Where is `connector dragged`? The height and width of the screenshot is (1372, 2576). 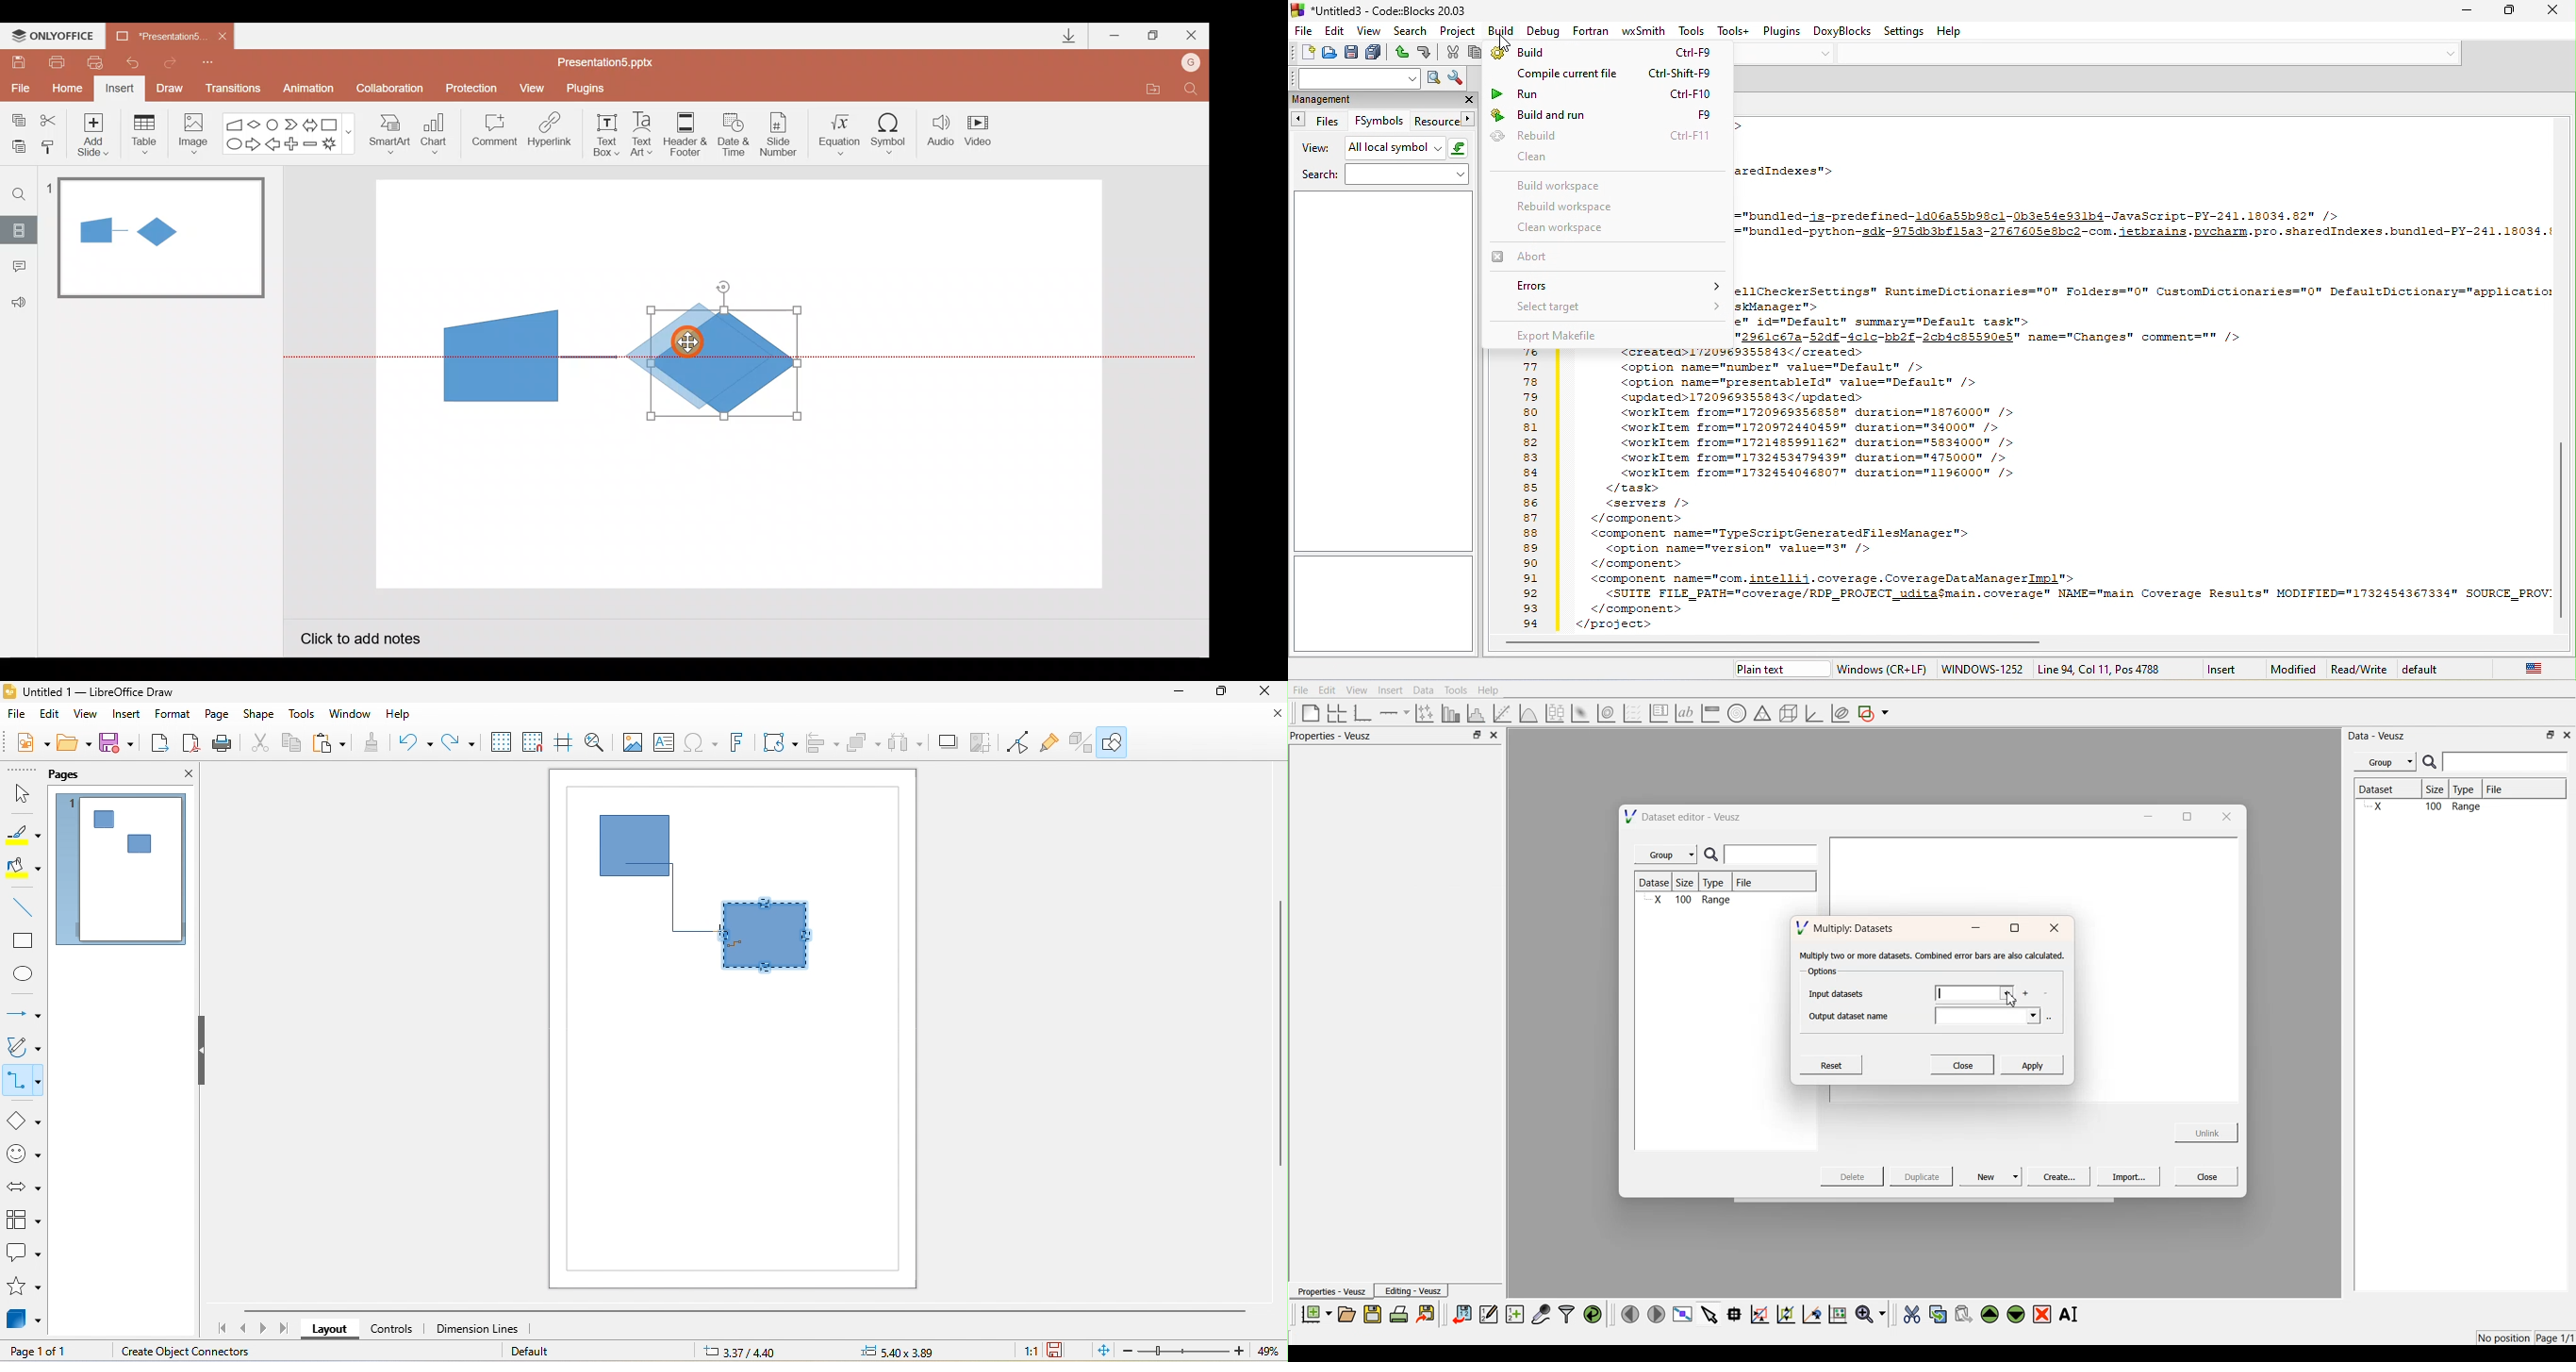 connector dragged is located at coordinates (677, 898).